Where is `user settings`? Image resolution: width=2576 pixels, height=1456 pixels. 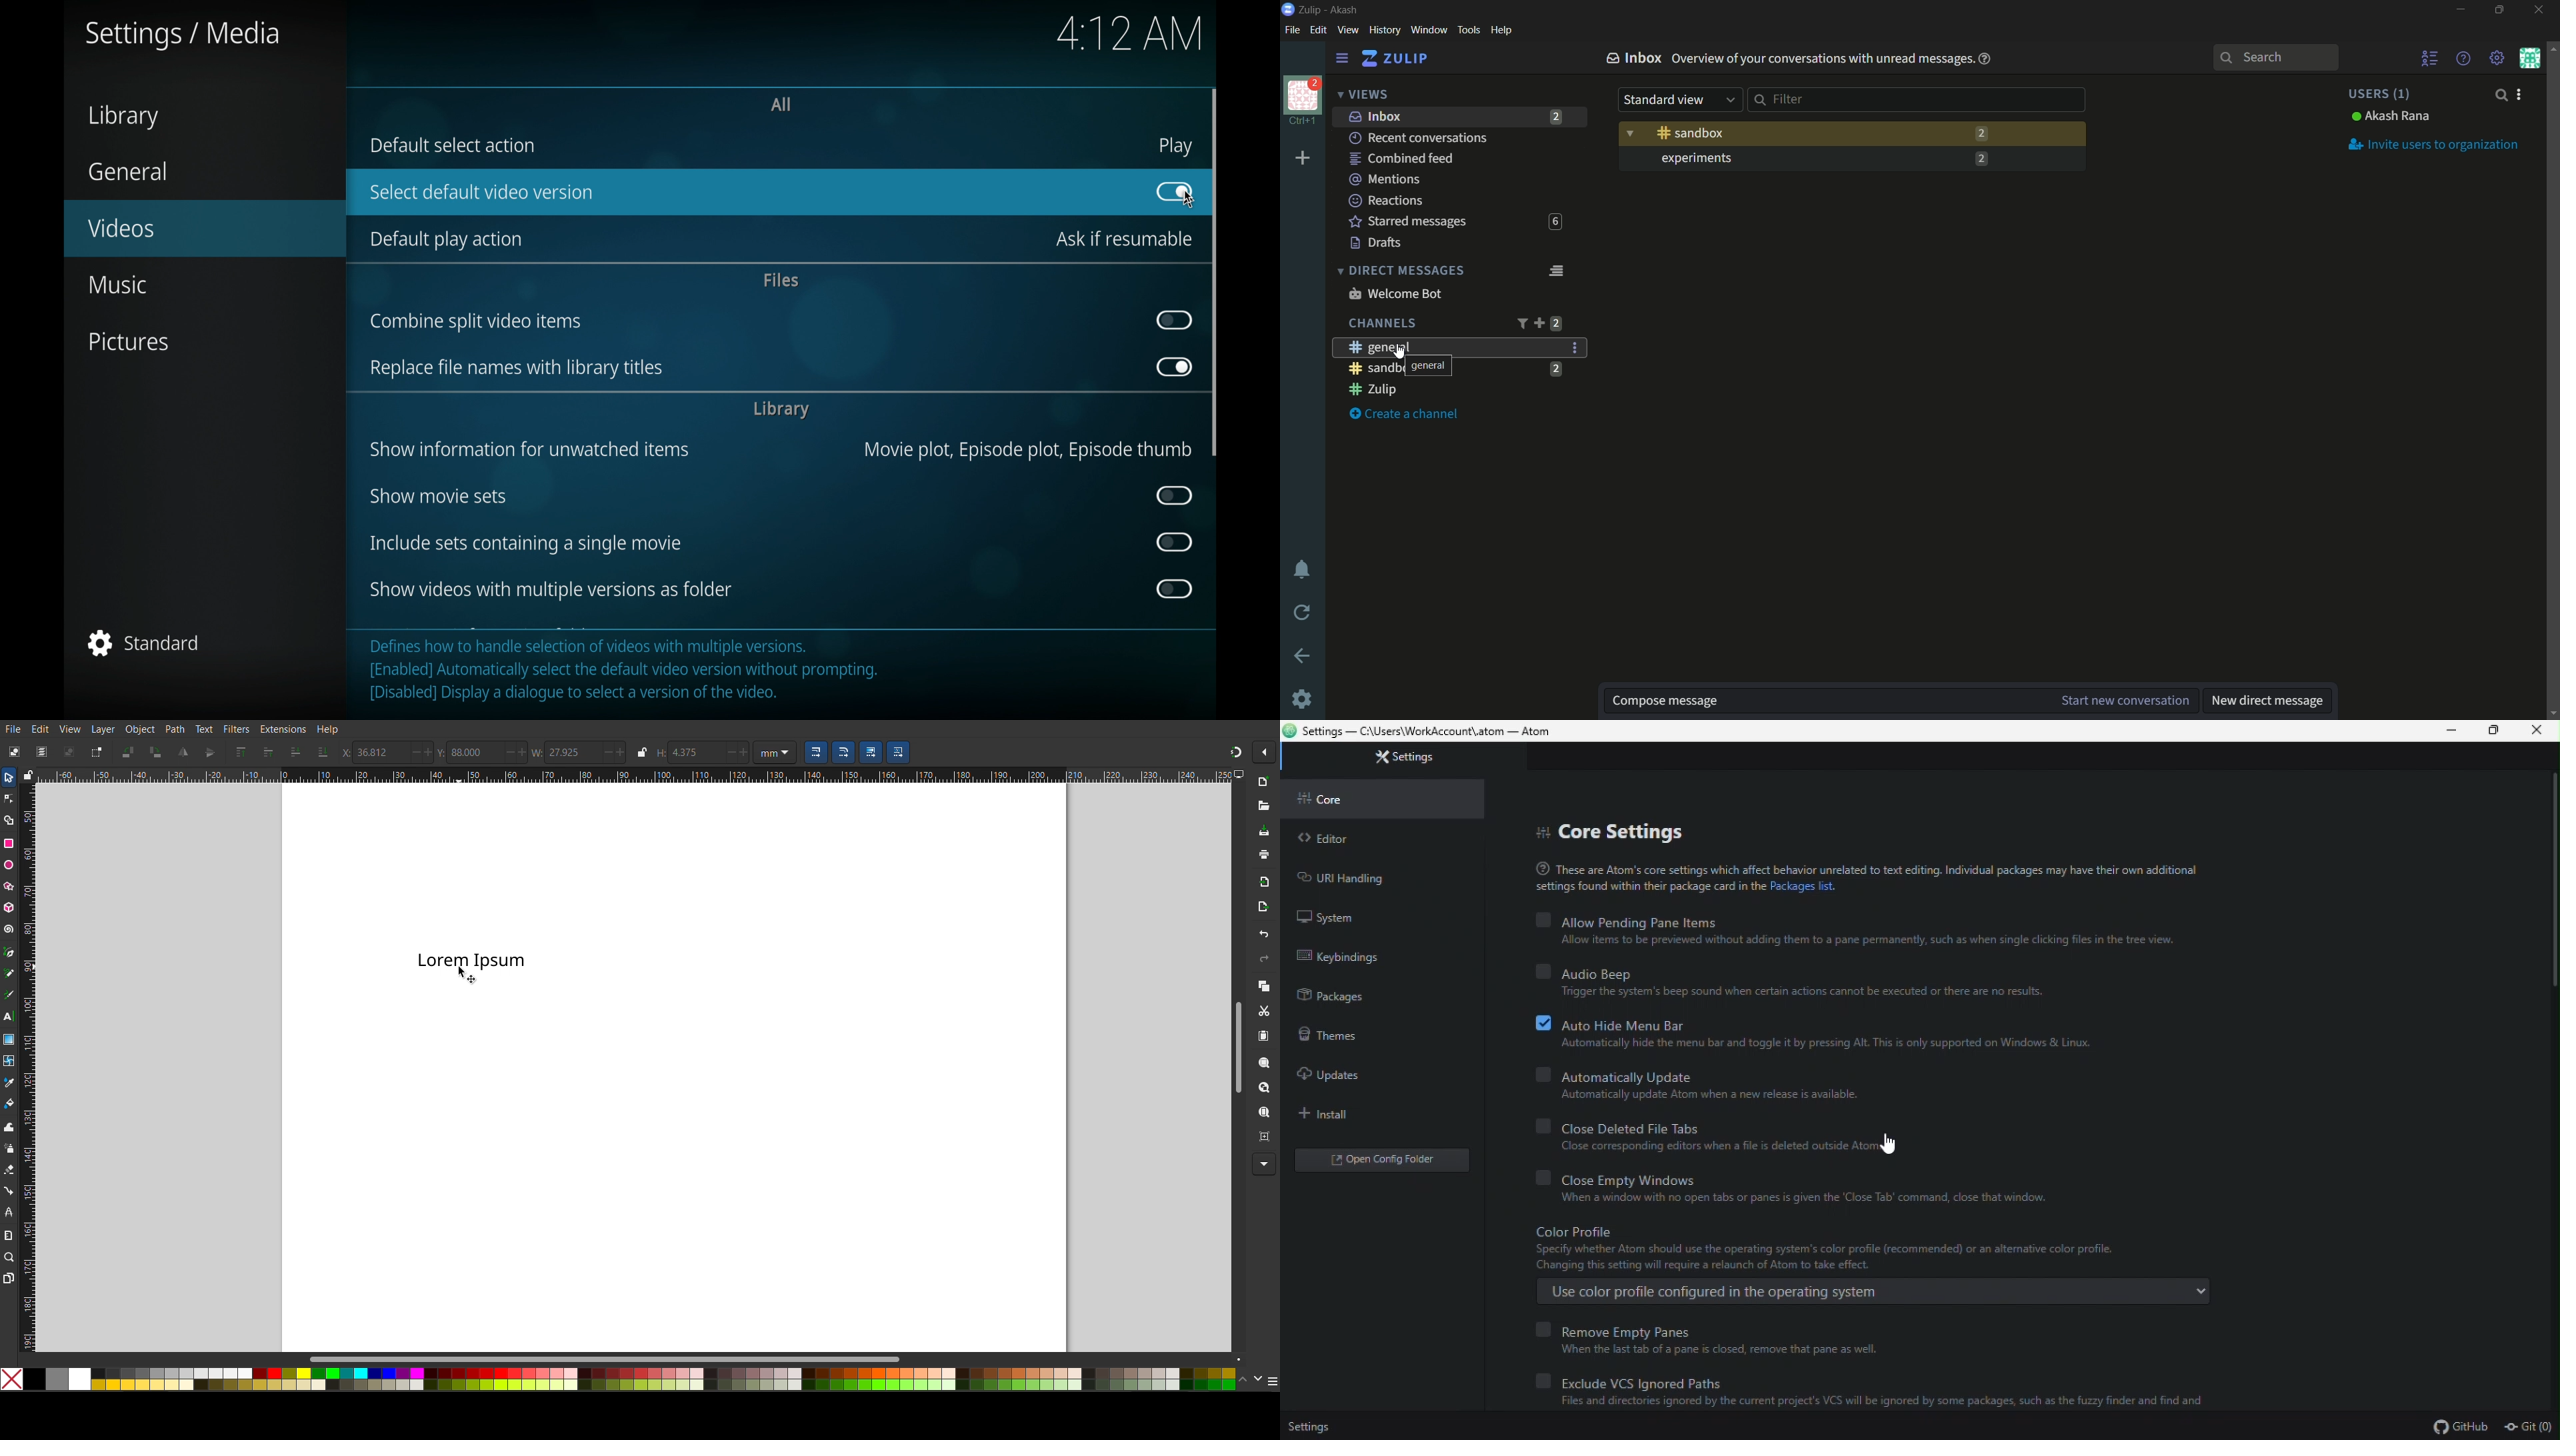
user settings is located at coordinates (2521, 94).